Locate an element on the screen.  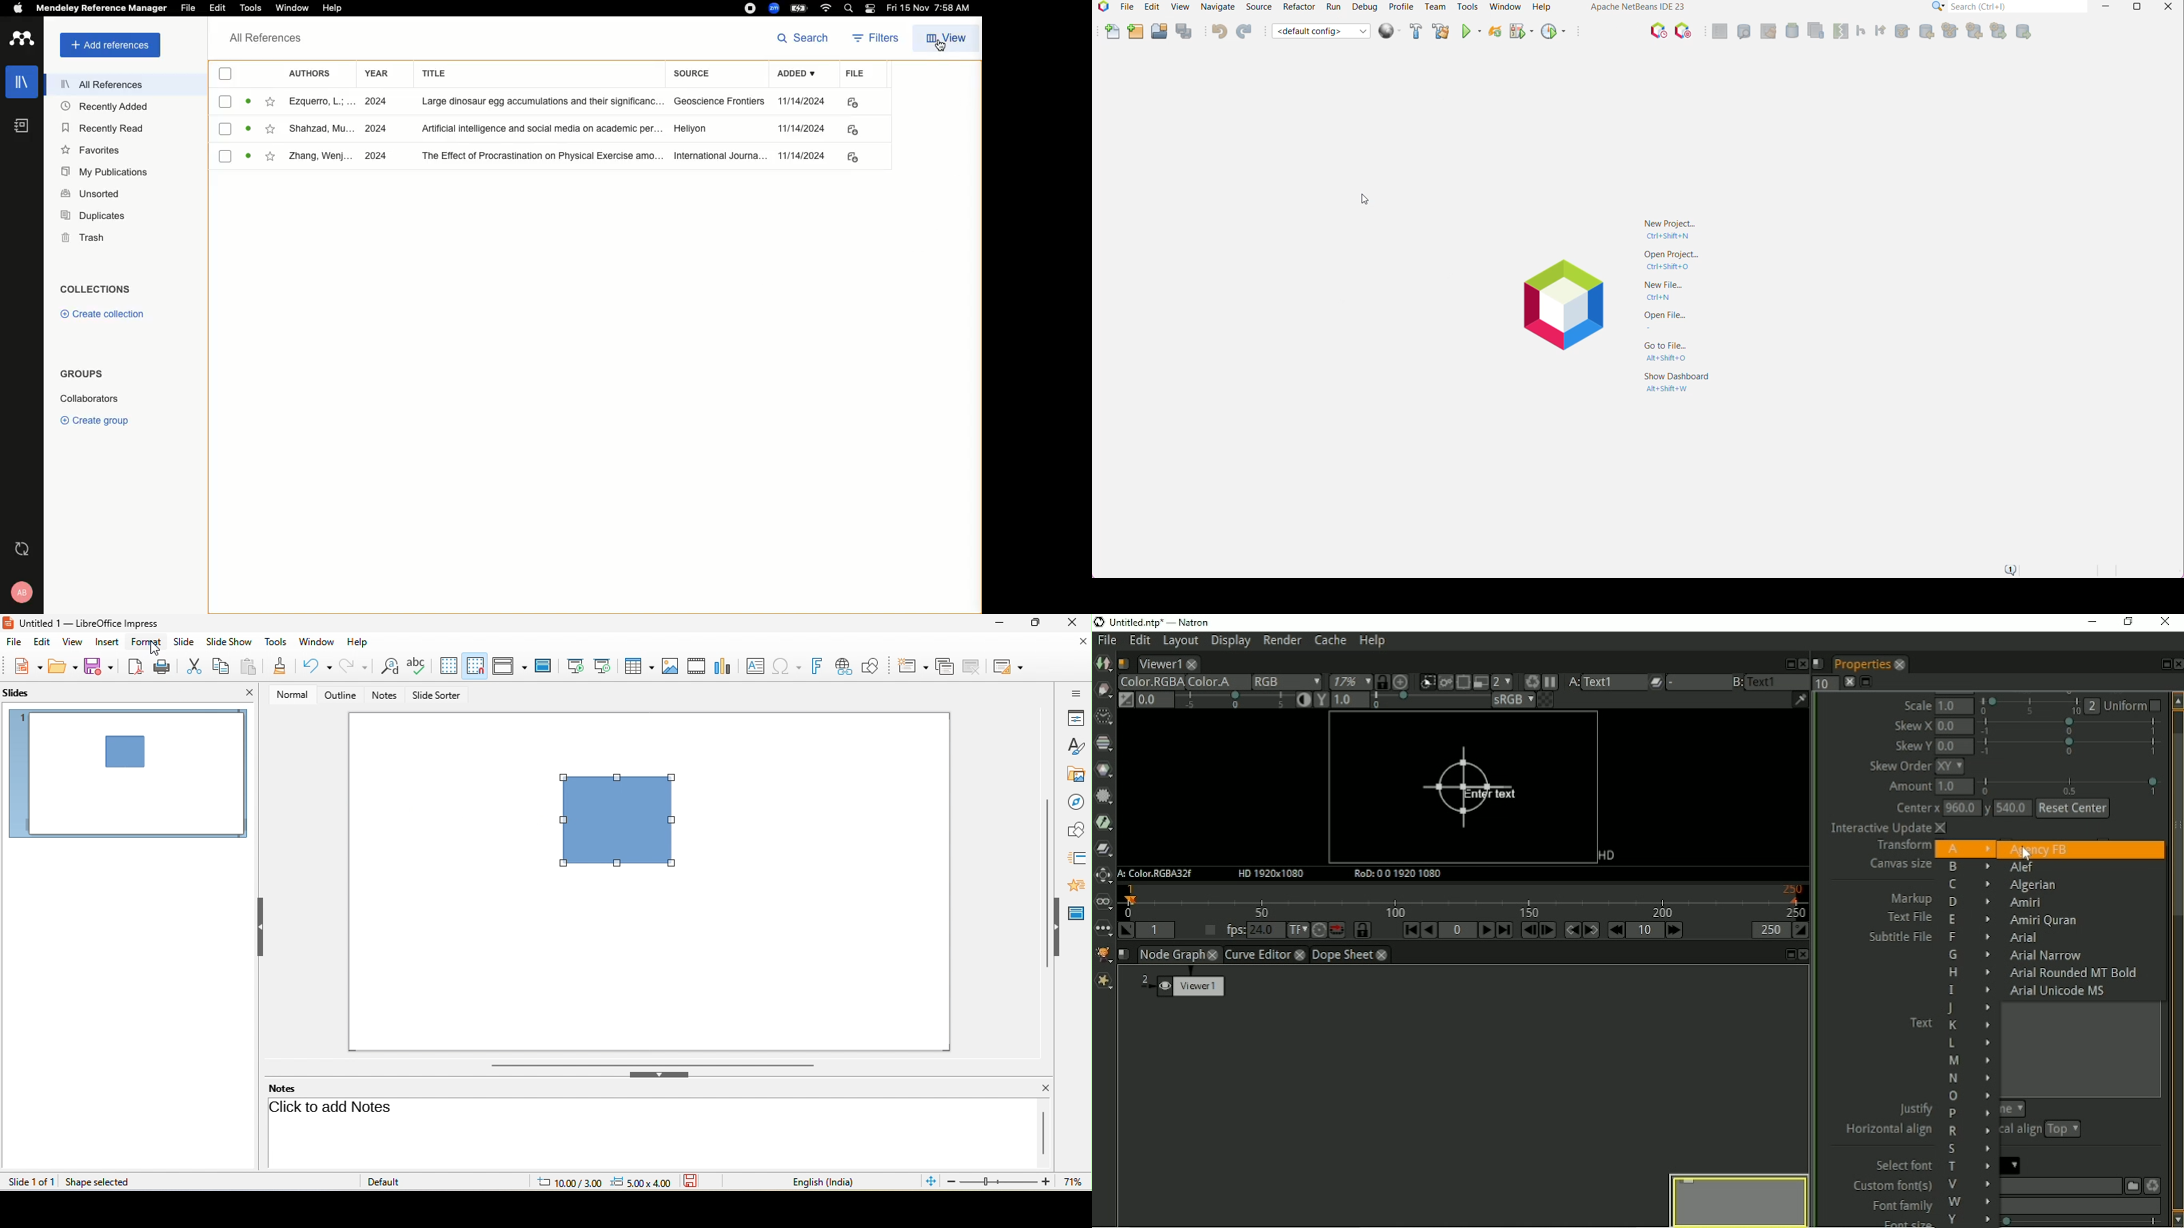
Shahzad is located at coordinates (319, 130).